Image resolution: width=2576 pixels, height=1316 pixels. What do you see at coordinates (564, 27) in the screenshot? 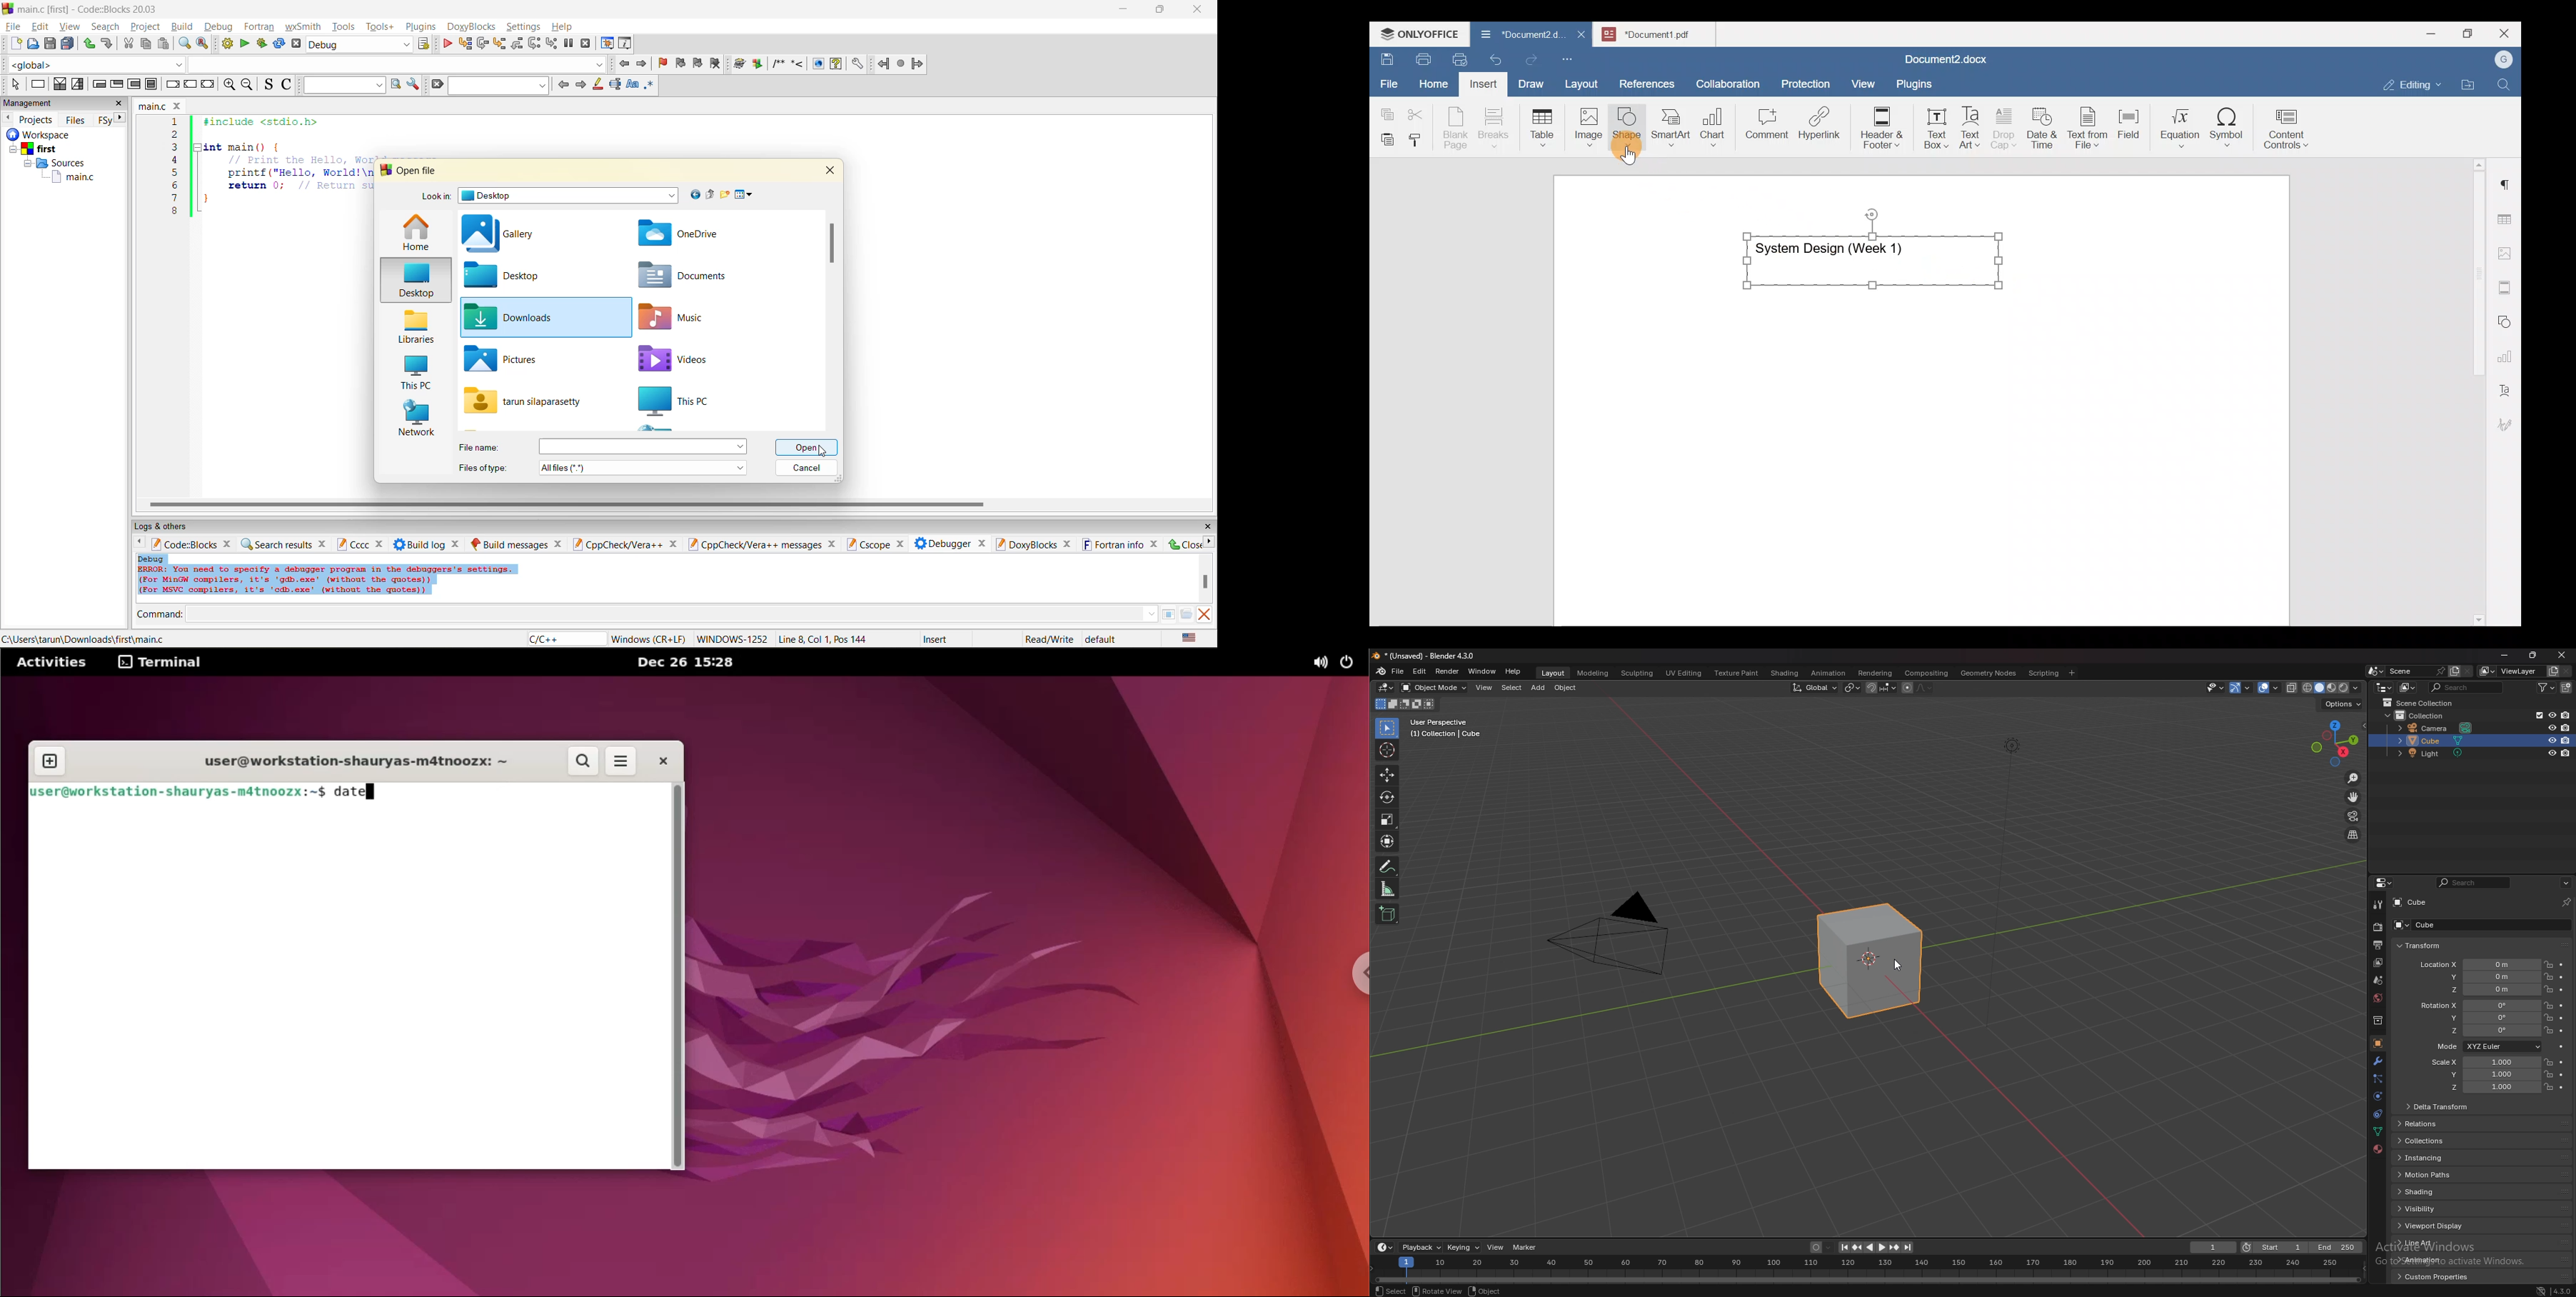
I see `help` at bounding box center [564, 27].